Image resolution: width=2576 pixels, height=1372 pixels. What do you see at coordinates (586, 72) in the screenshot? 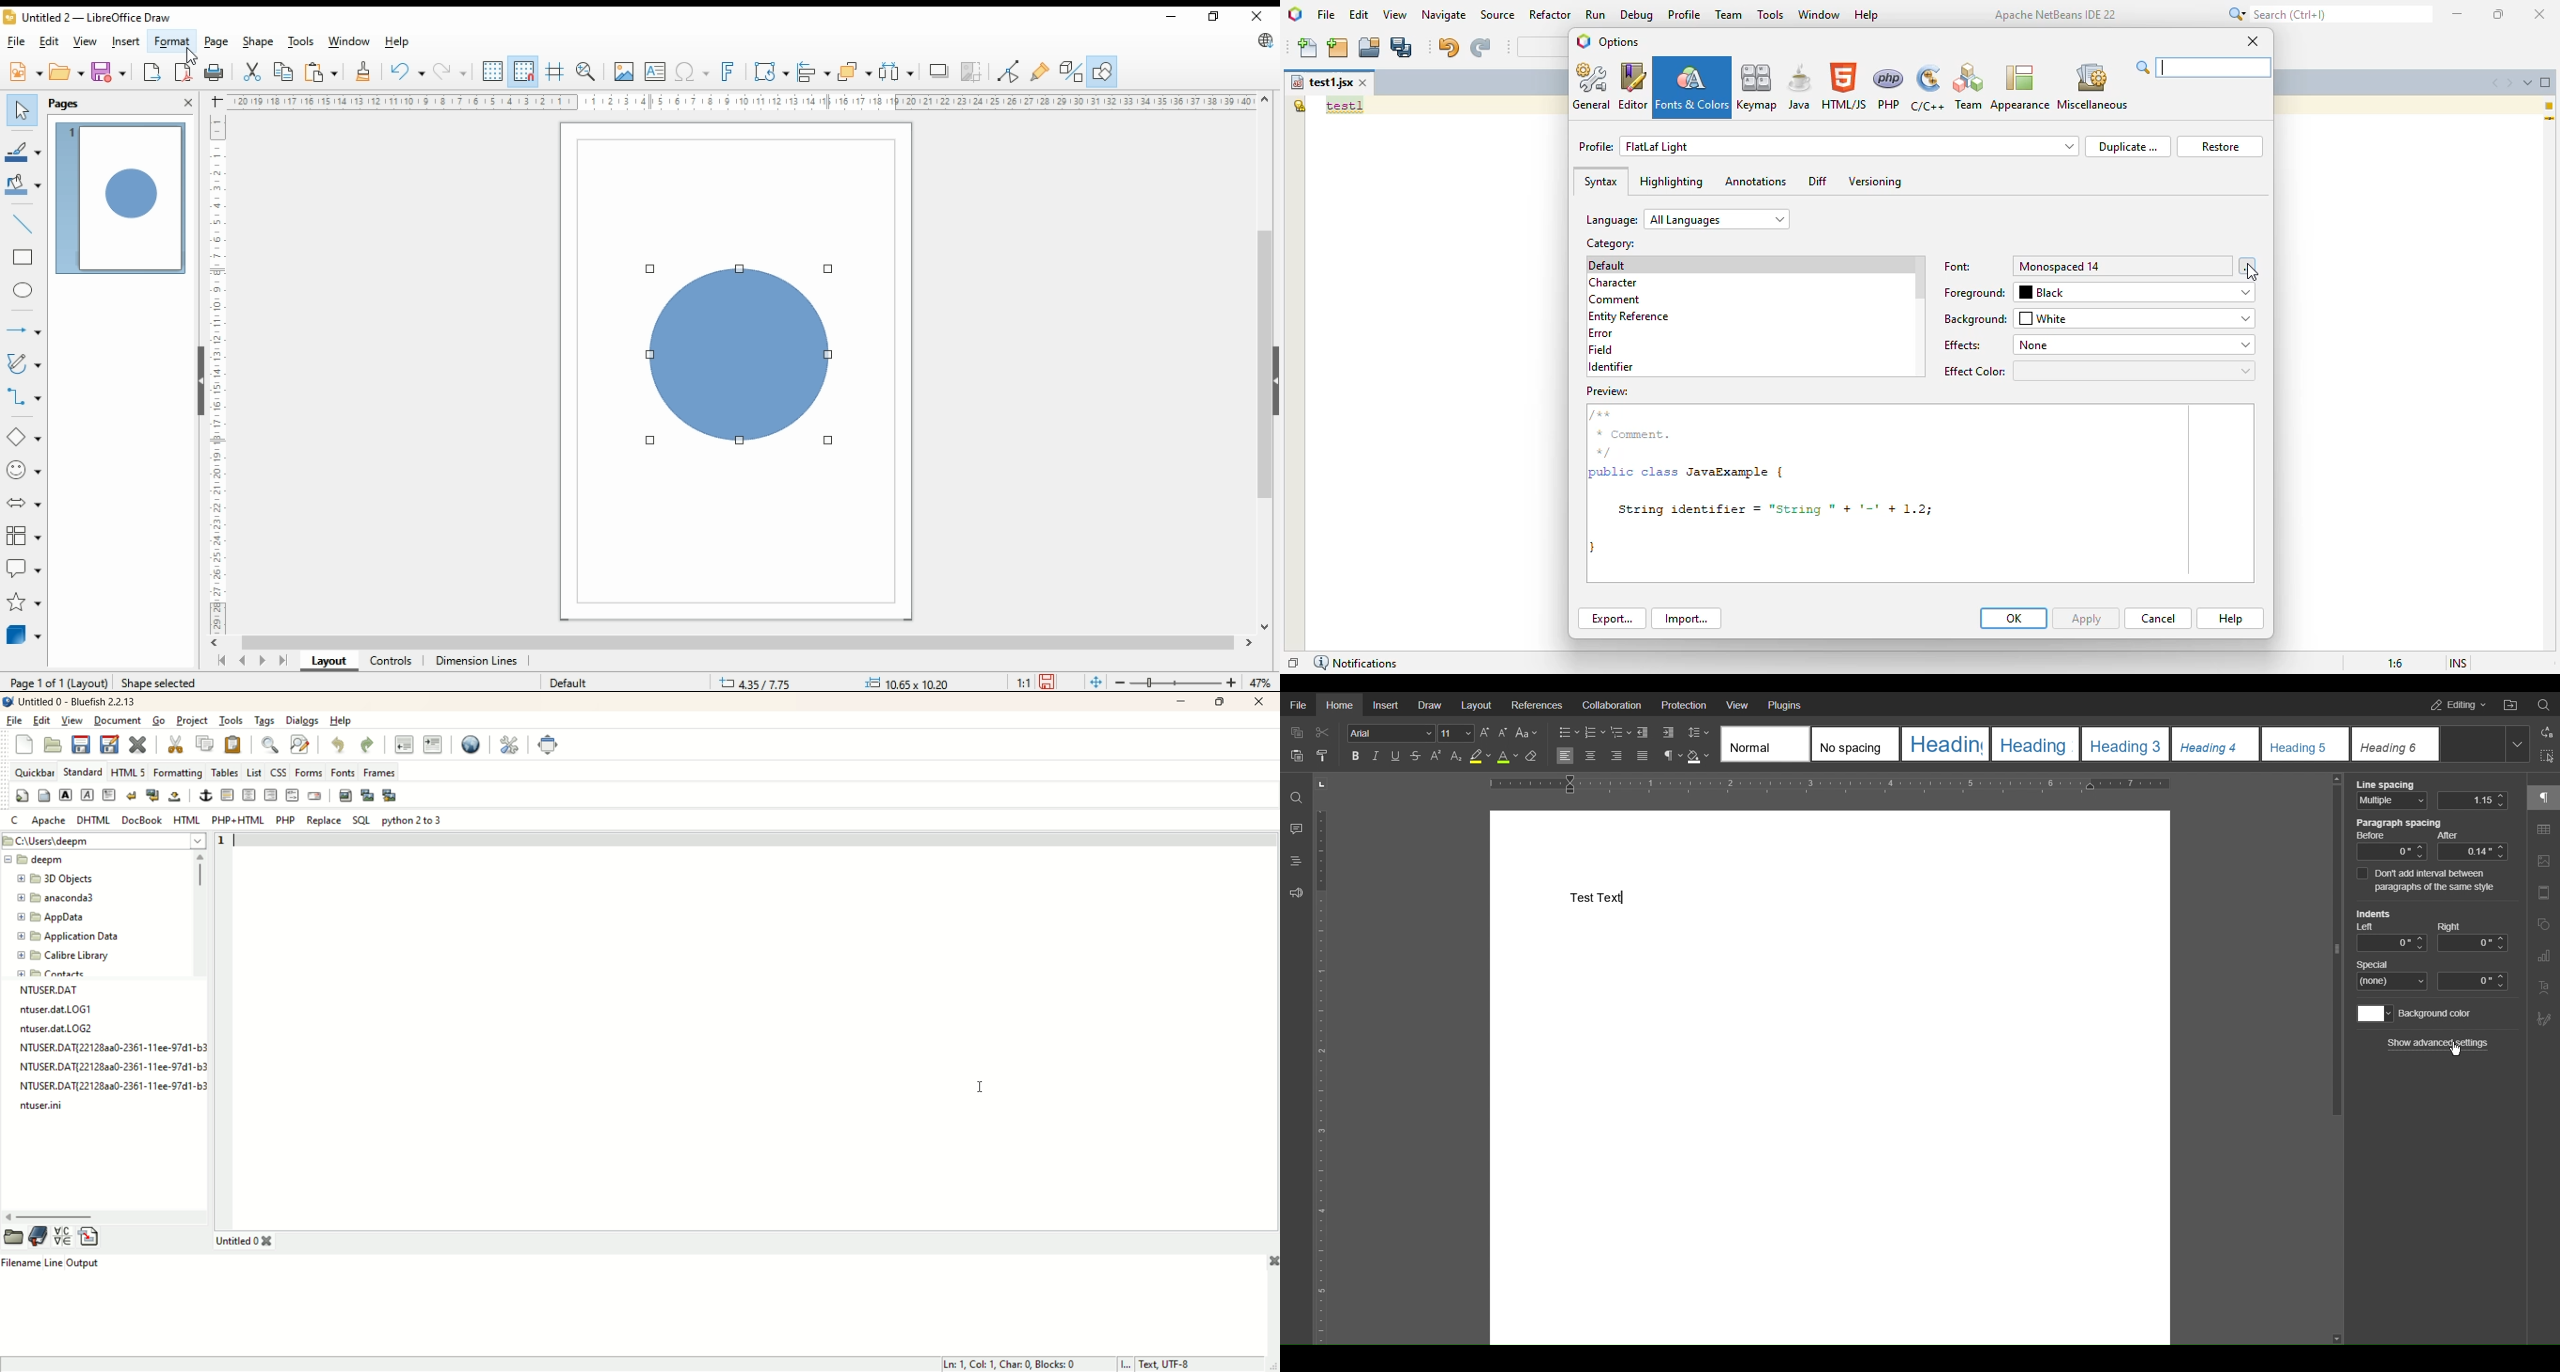
I see `zoom and pan` at bounding box center [586, 72].